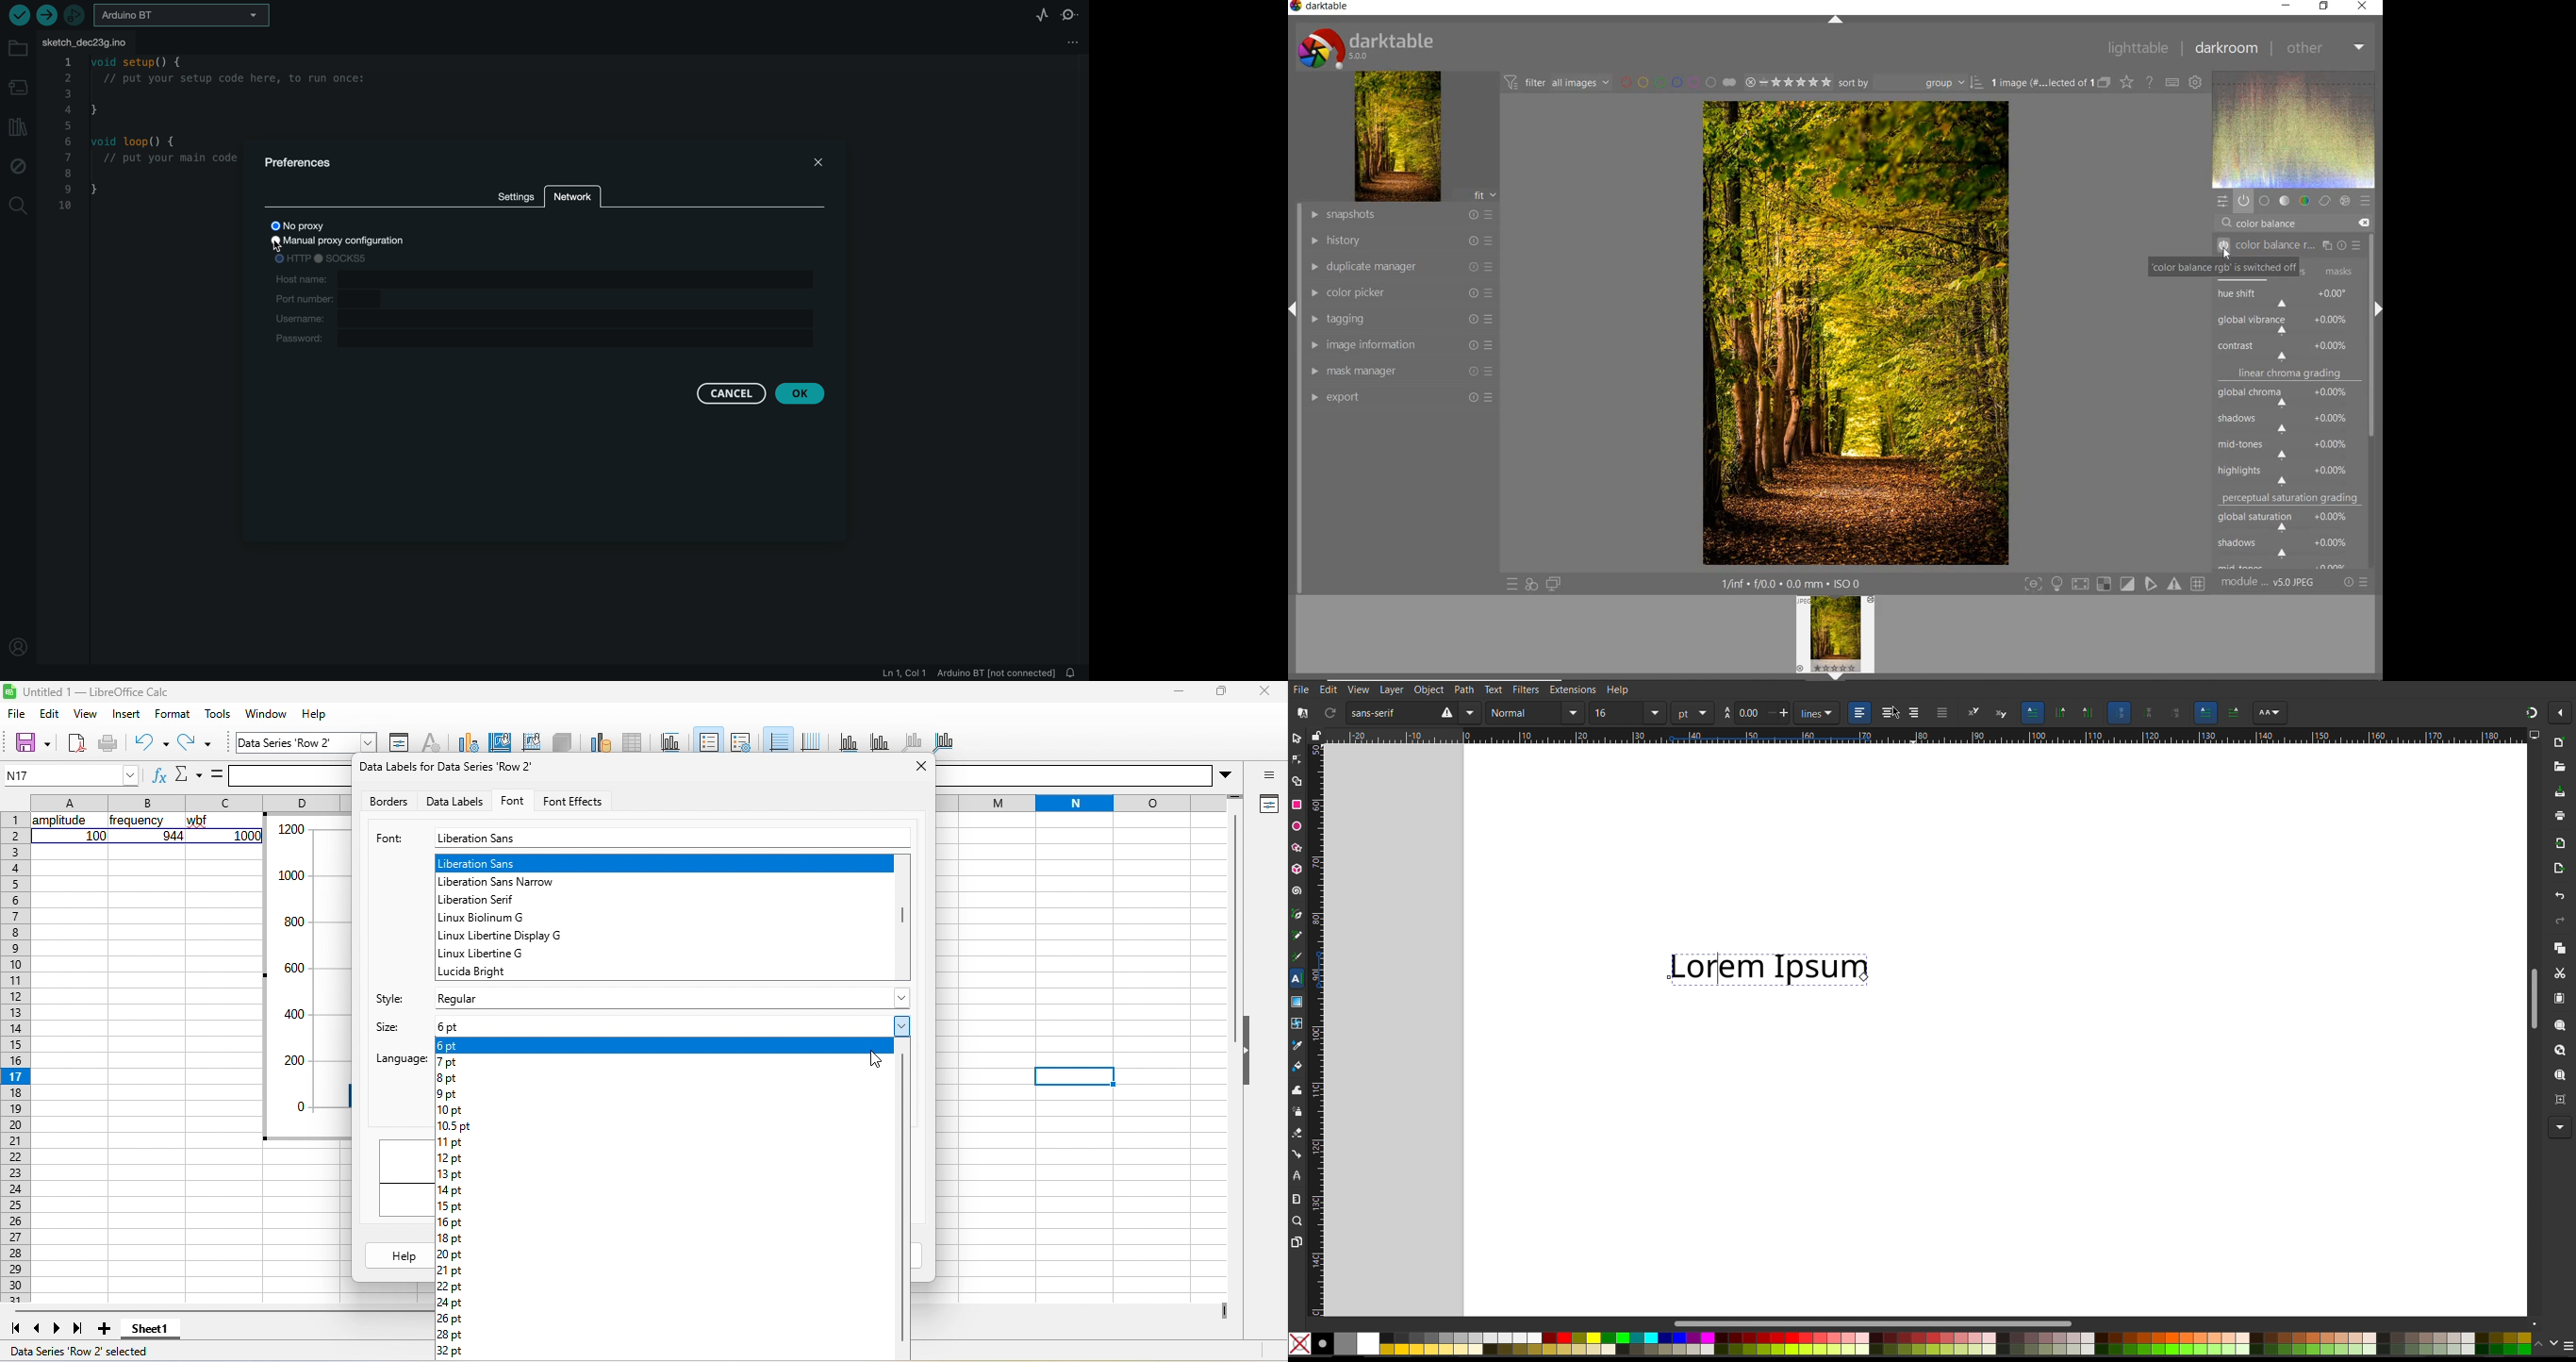 Image resolution: width=2576 pixels, height=1372 pixels. What do you see at coordinates (2365, 200) in the screenshot?
I see `preset` at bounding box center [2365, 200].